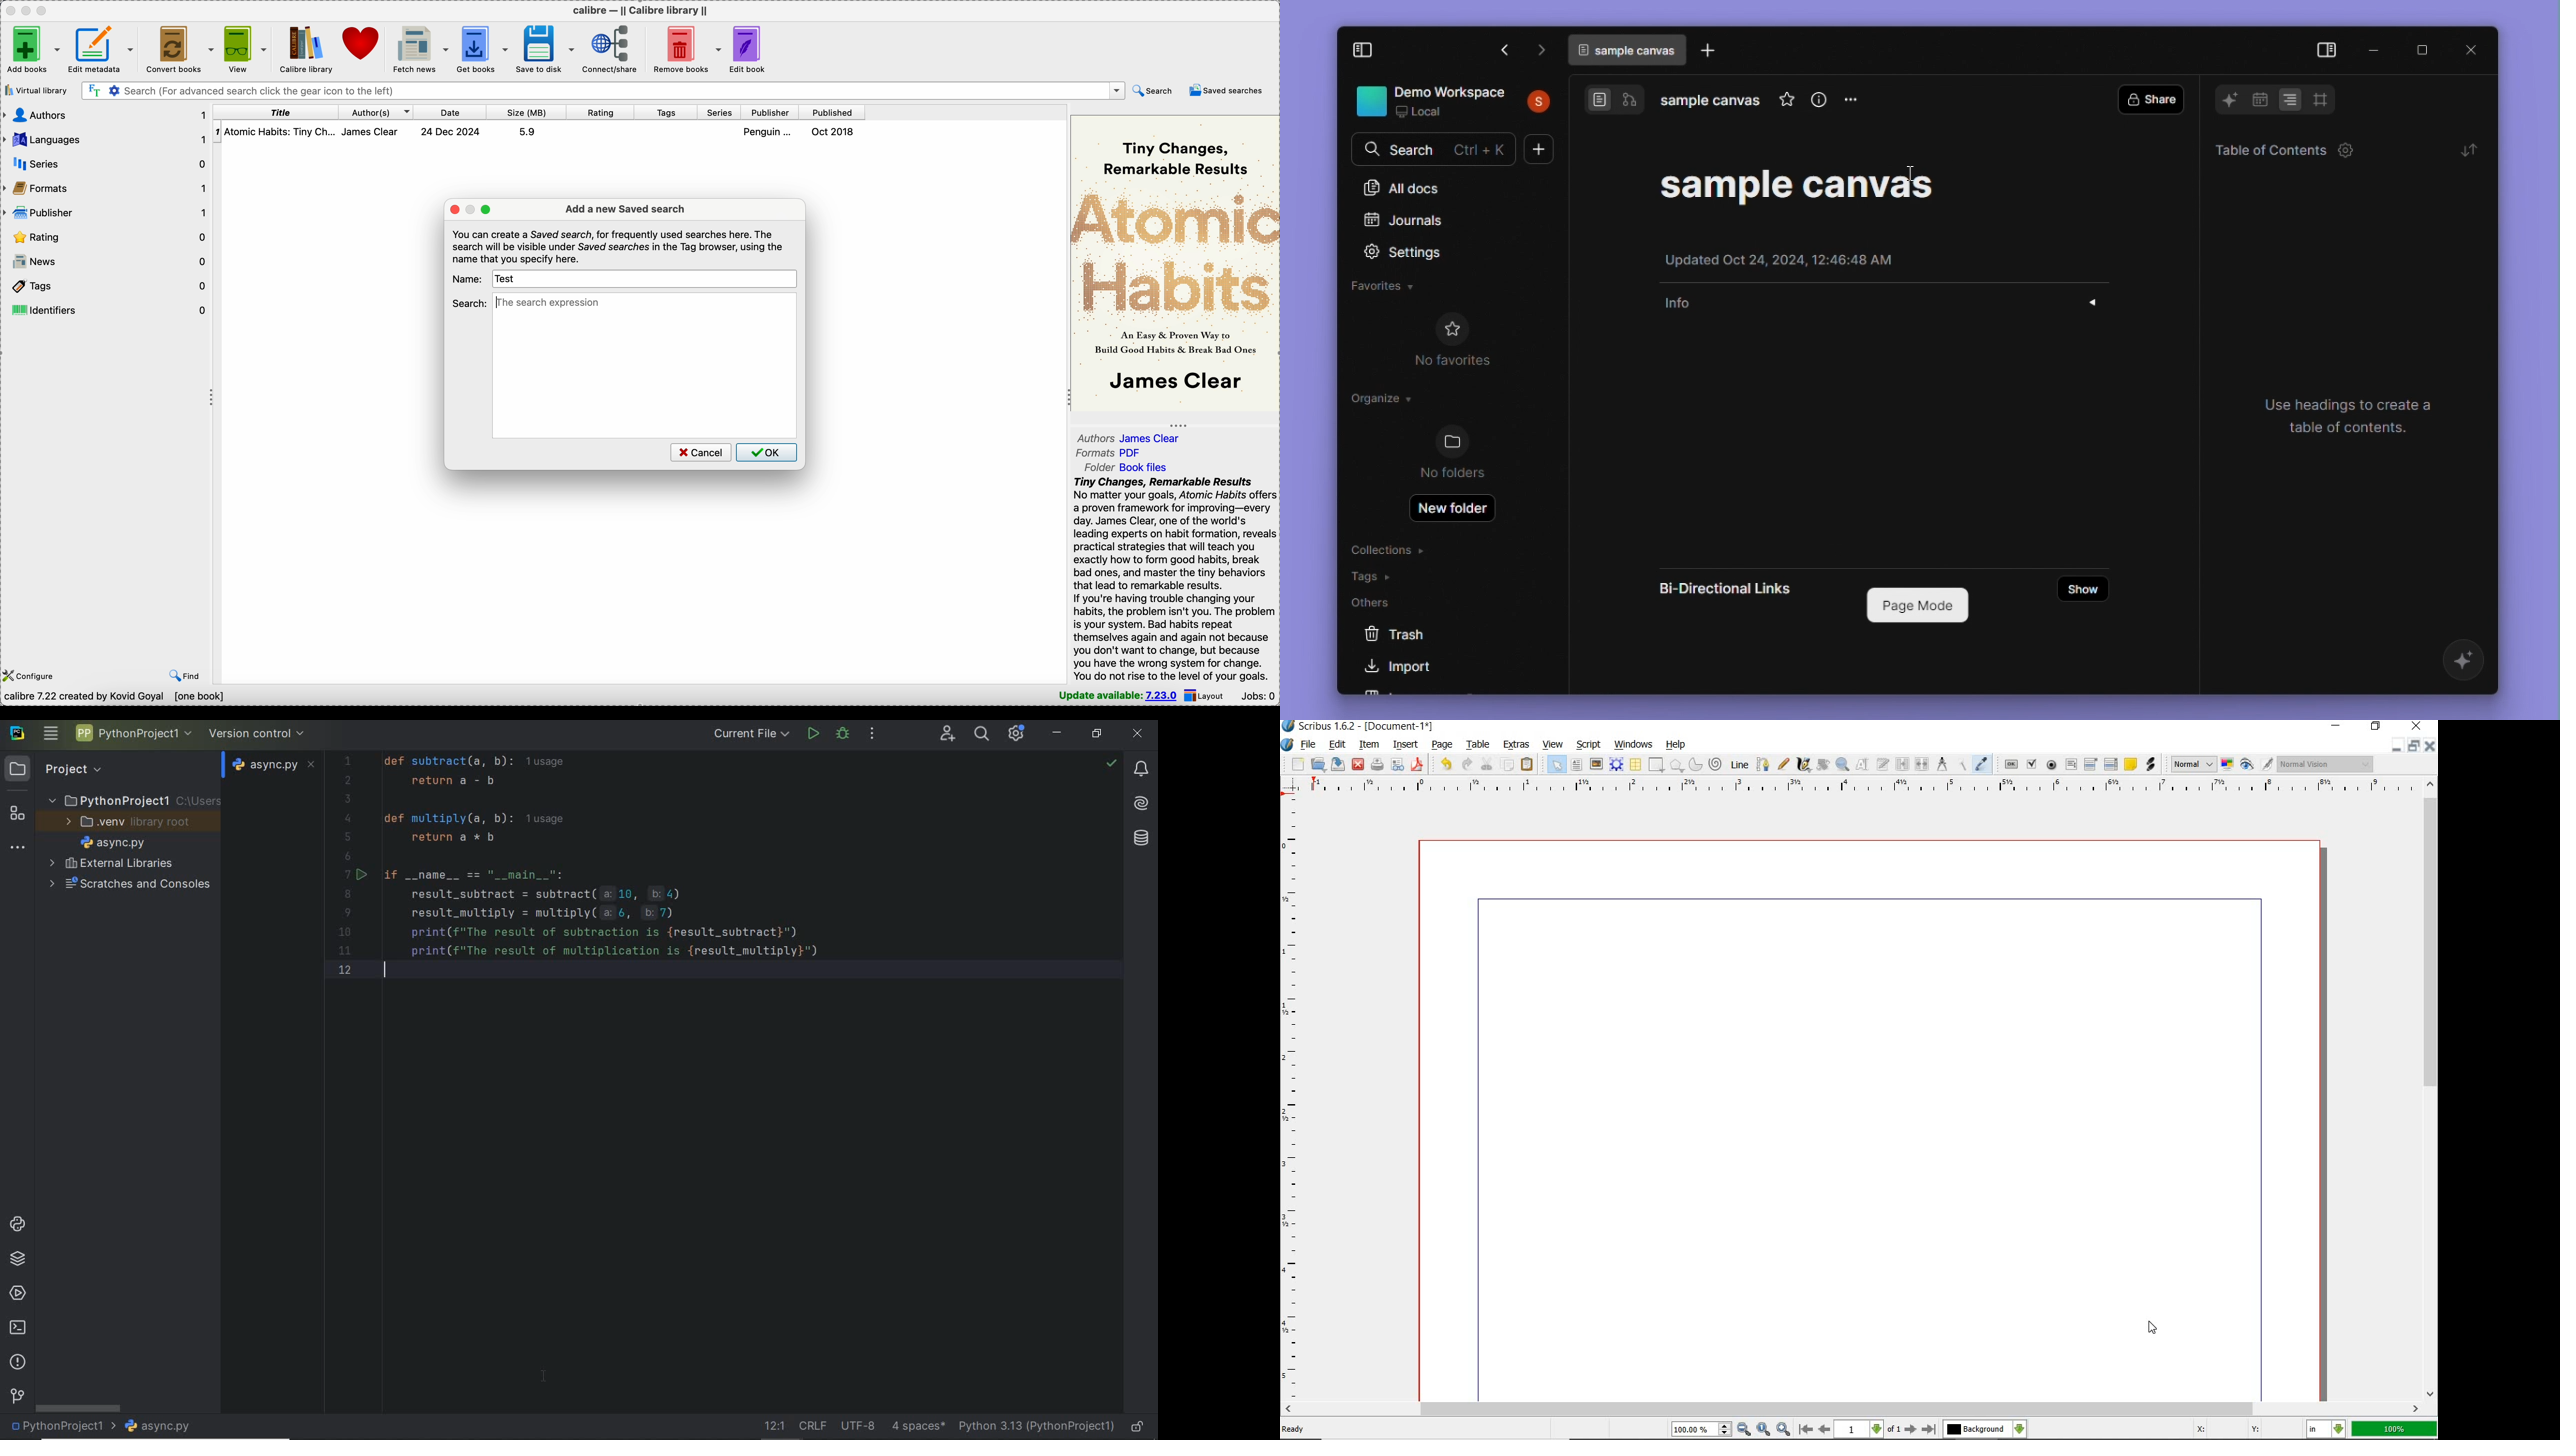  What do you see at coordinates (1597, 766) in the screenshot?
I see `image frame` at bounding box center [1597, 766].